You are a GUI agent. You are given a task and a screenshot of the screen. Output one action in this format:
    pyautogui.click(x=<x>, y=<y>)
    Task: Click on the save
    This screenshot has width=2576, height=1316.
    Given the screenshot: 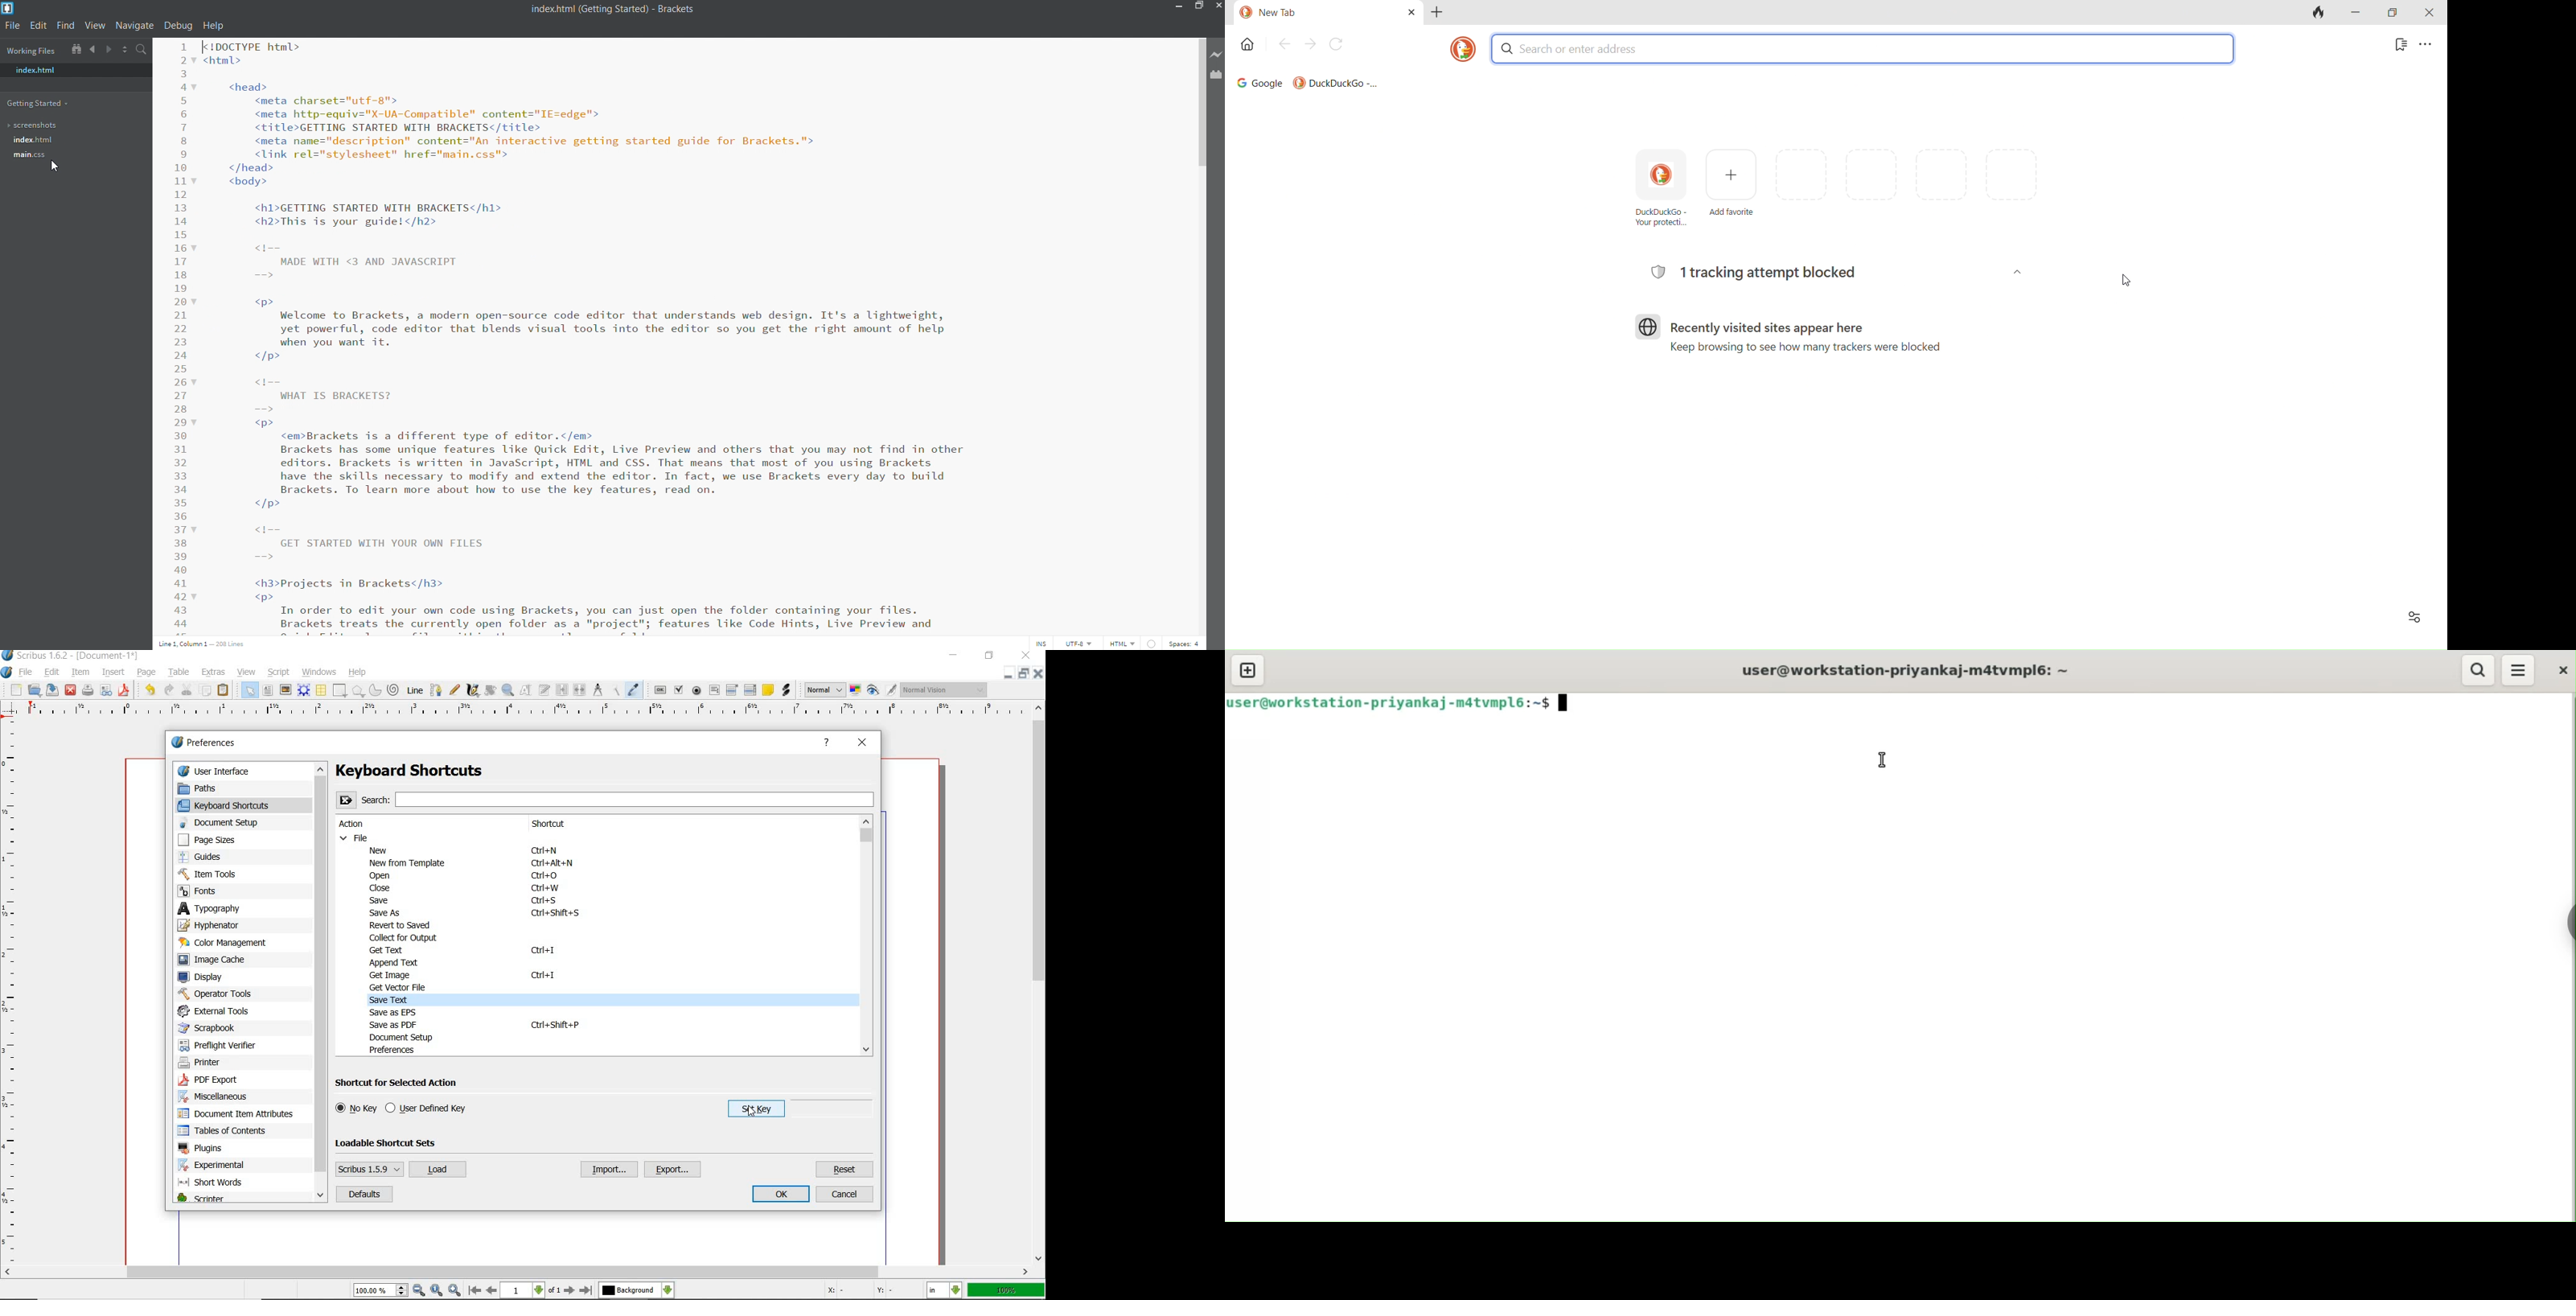 What is the action you would take?
    pyautogui.click(x=50, y=690)
    